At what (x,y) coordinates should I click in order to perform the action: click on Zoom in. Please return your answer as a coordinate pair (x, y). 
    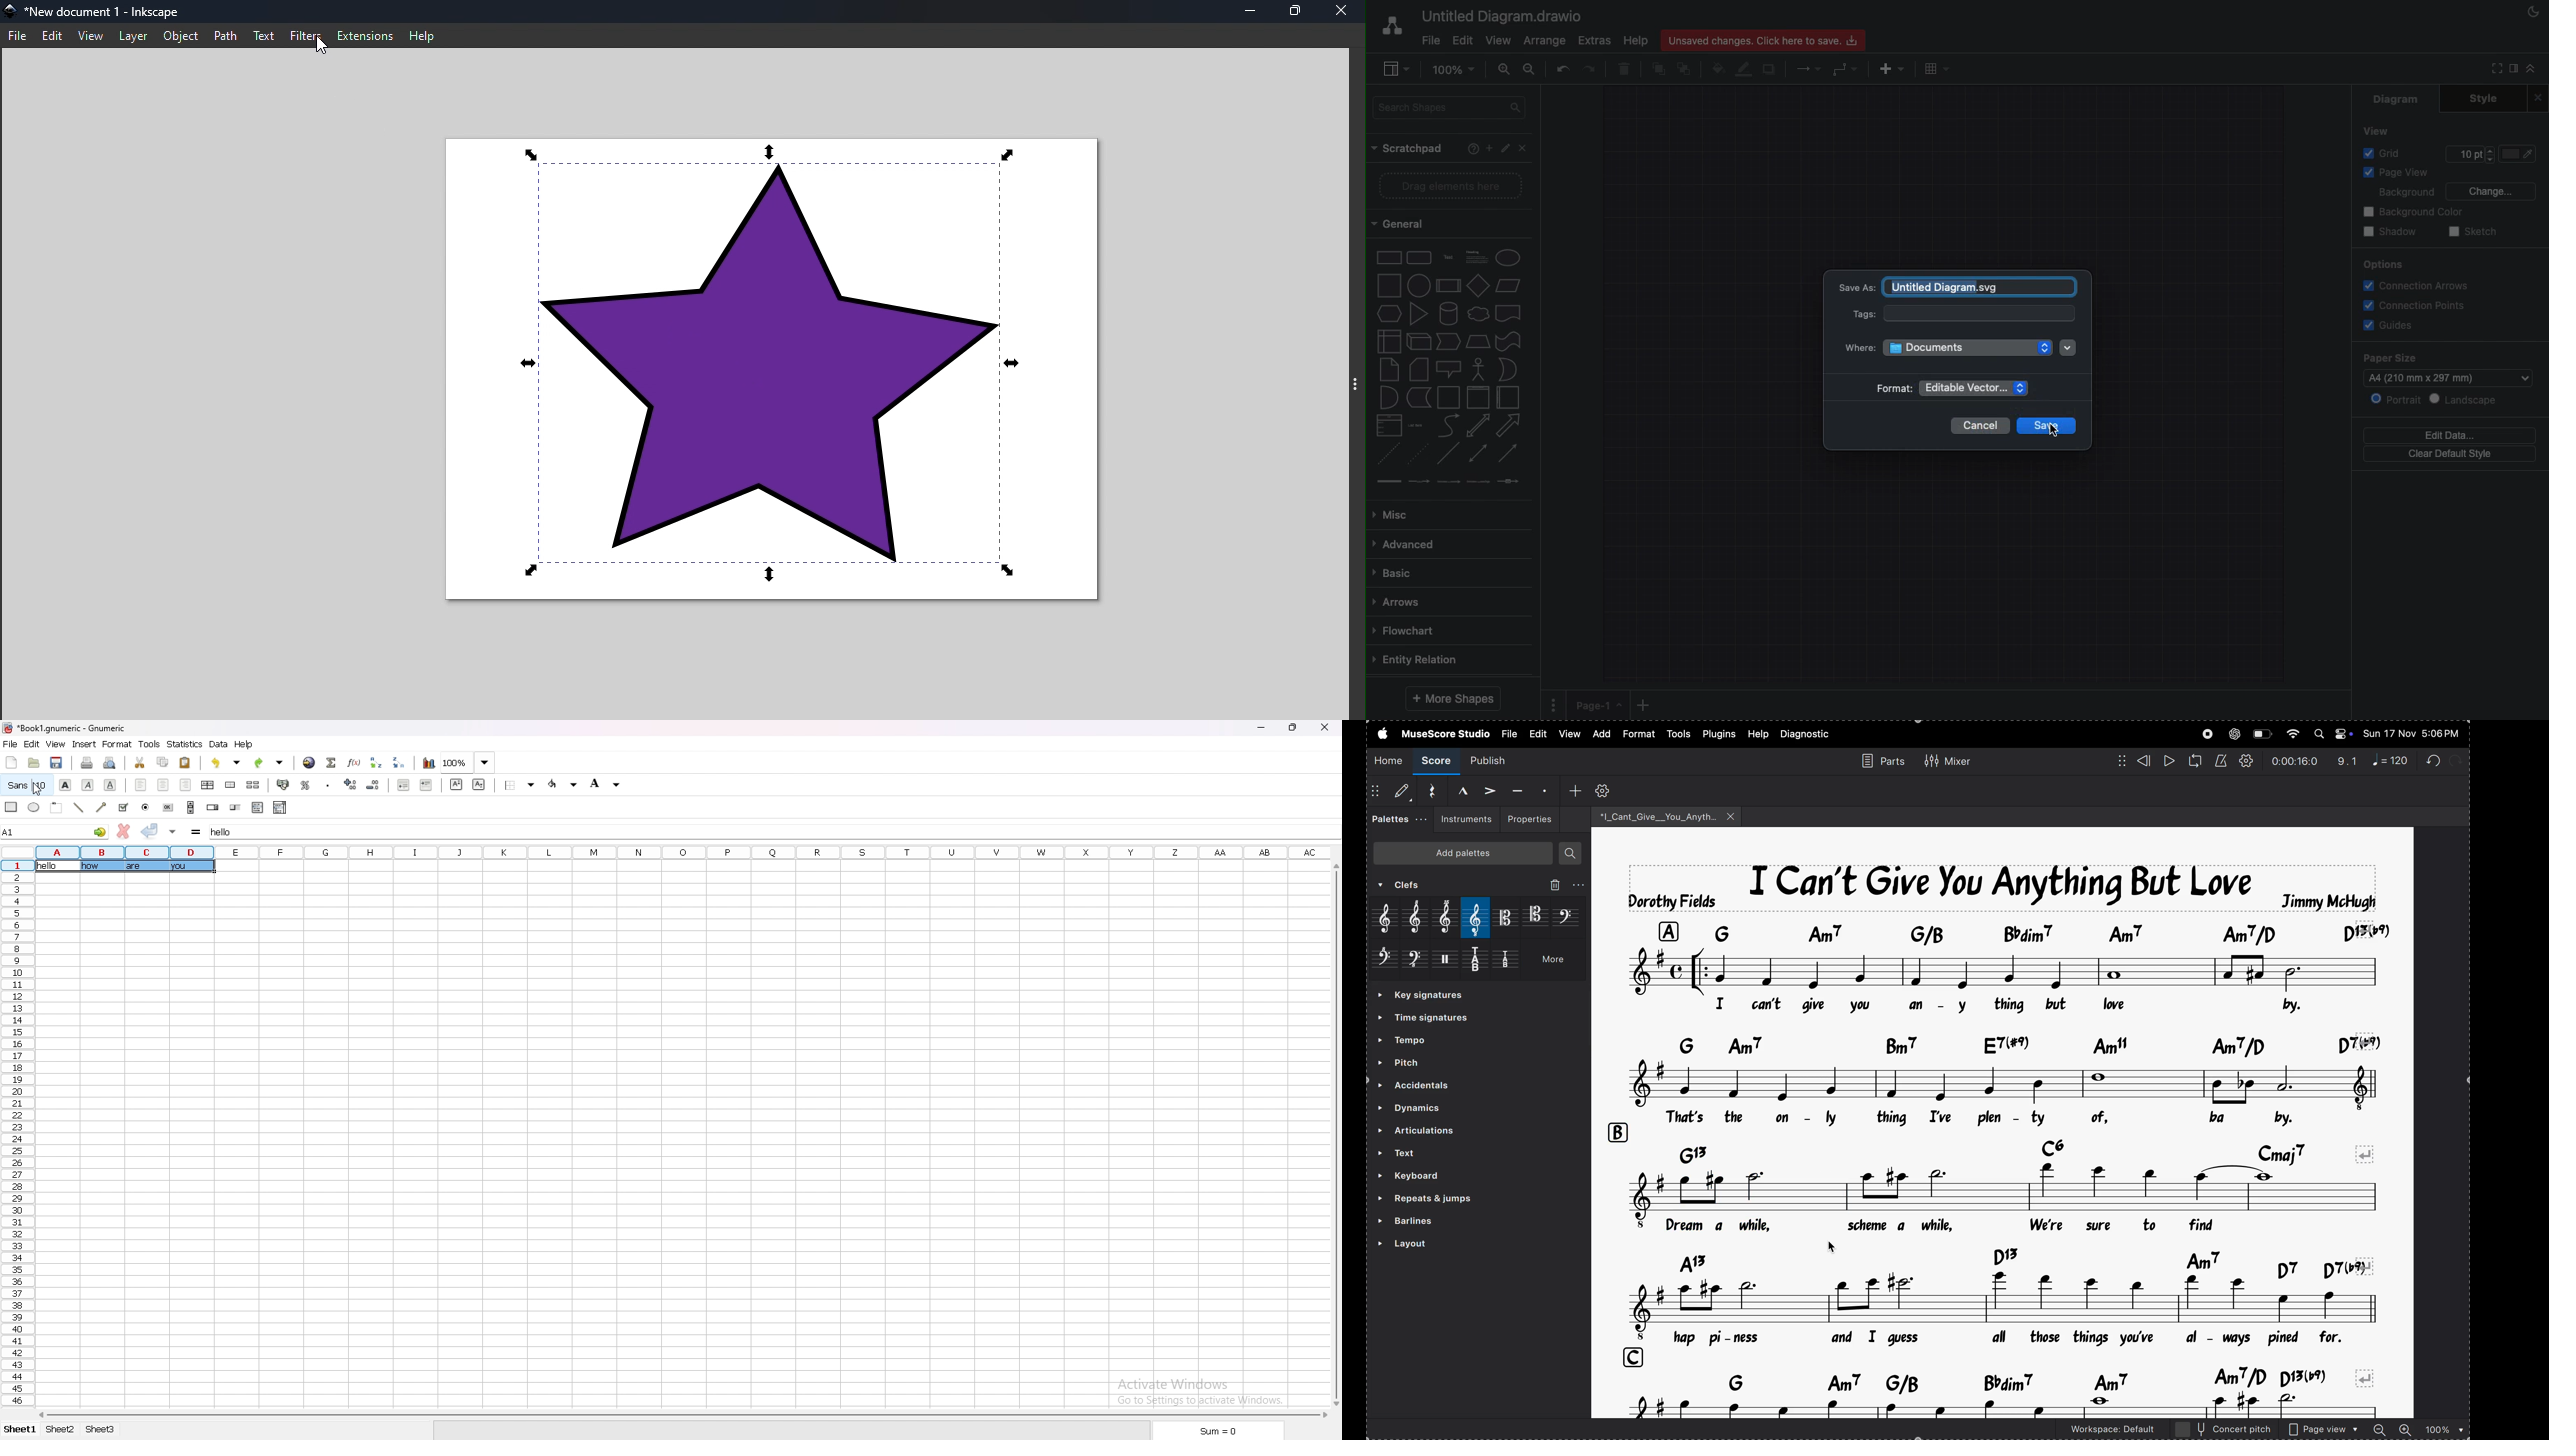
    Looking at the image, I should click on (1503, 70).